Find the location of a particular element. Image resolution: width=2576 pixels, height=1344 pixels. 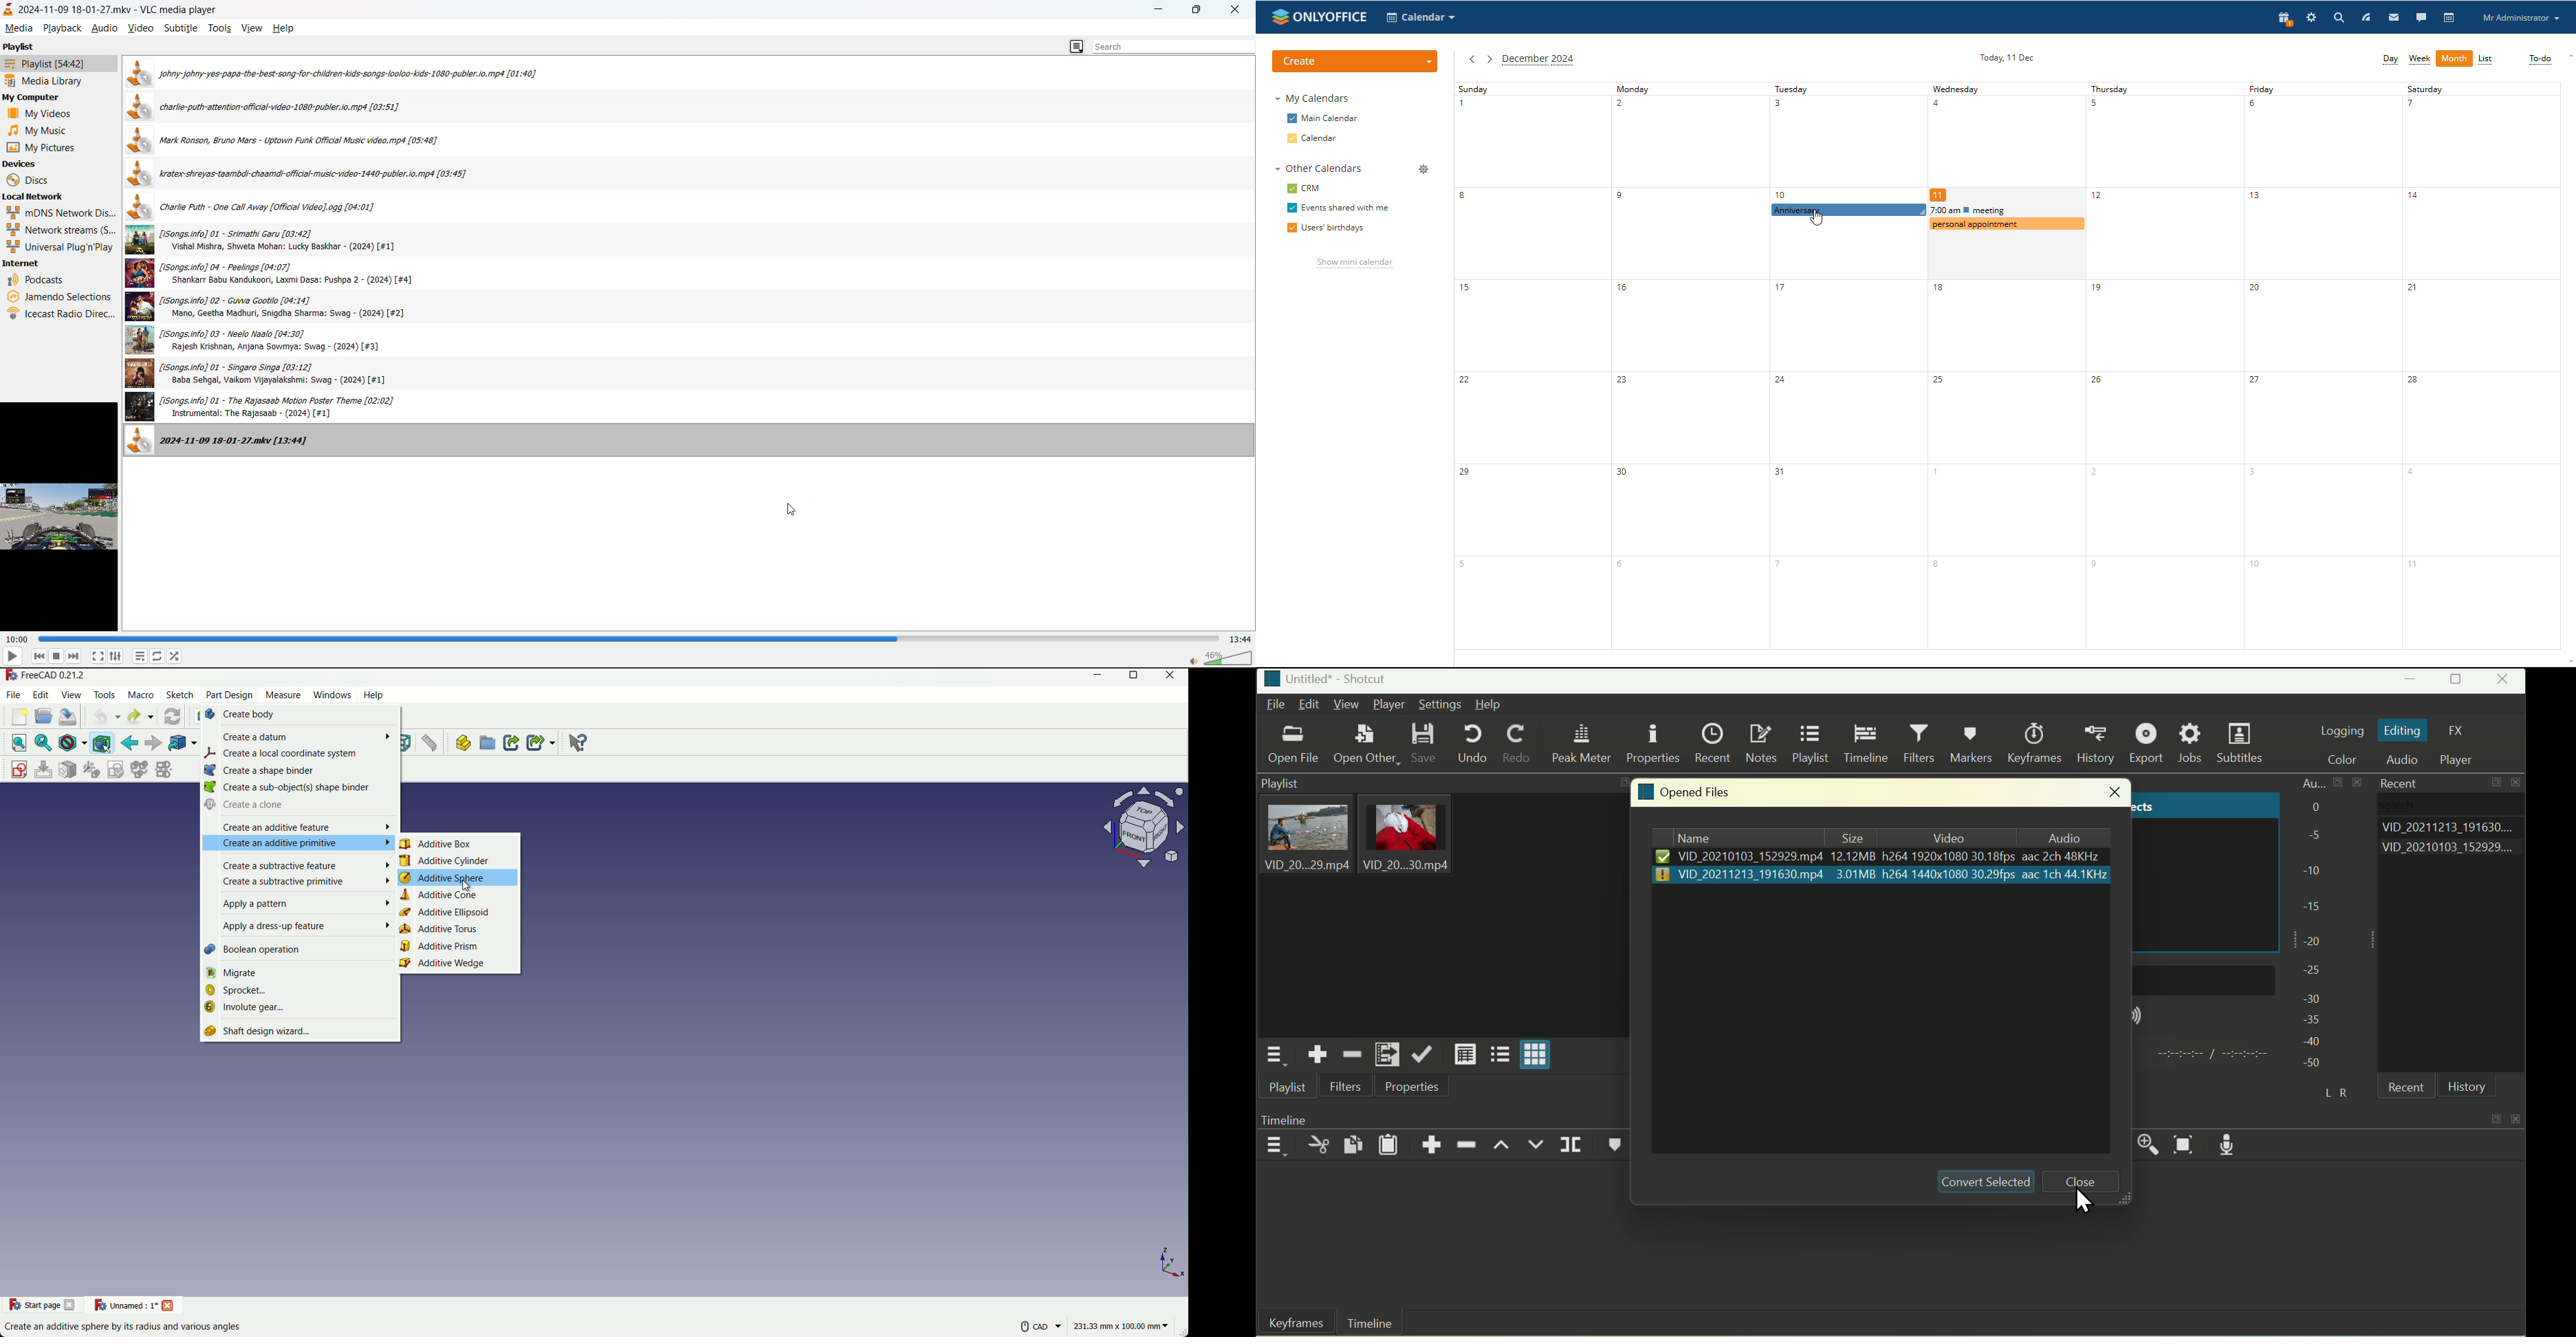

create sub link is located at coordinates (538, 743).